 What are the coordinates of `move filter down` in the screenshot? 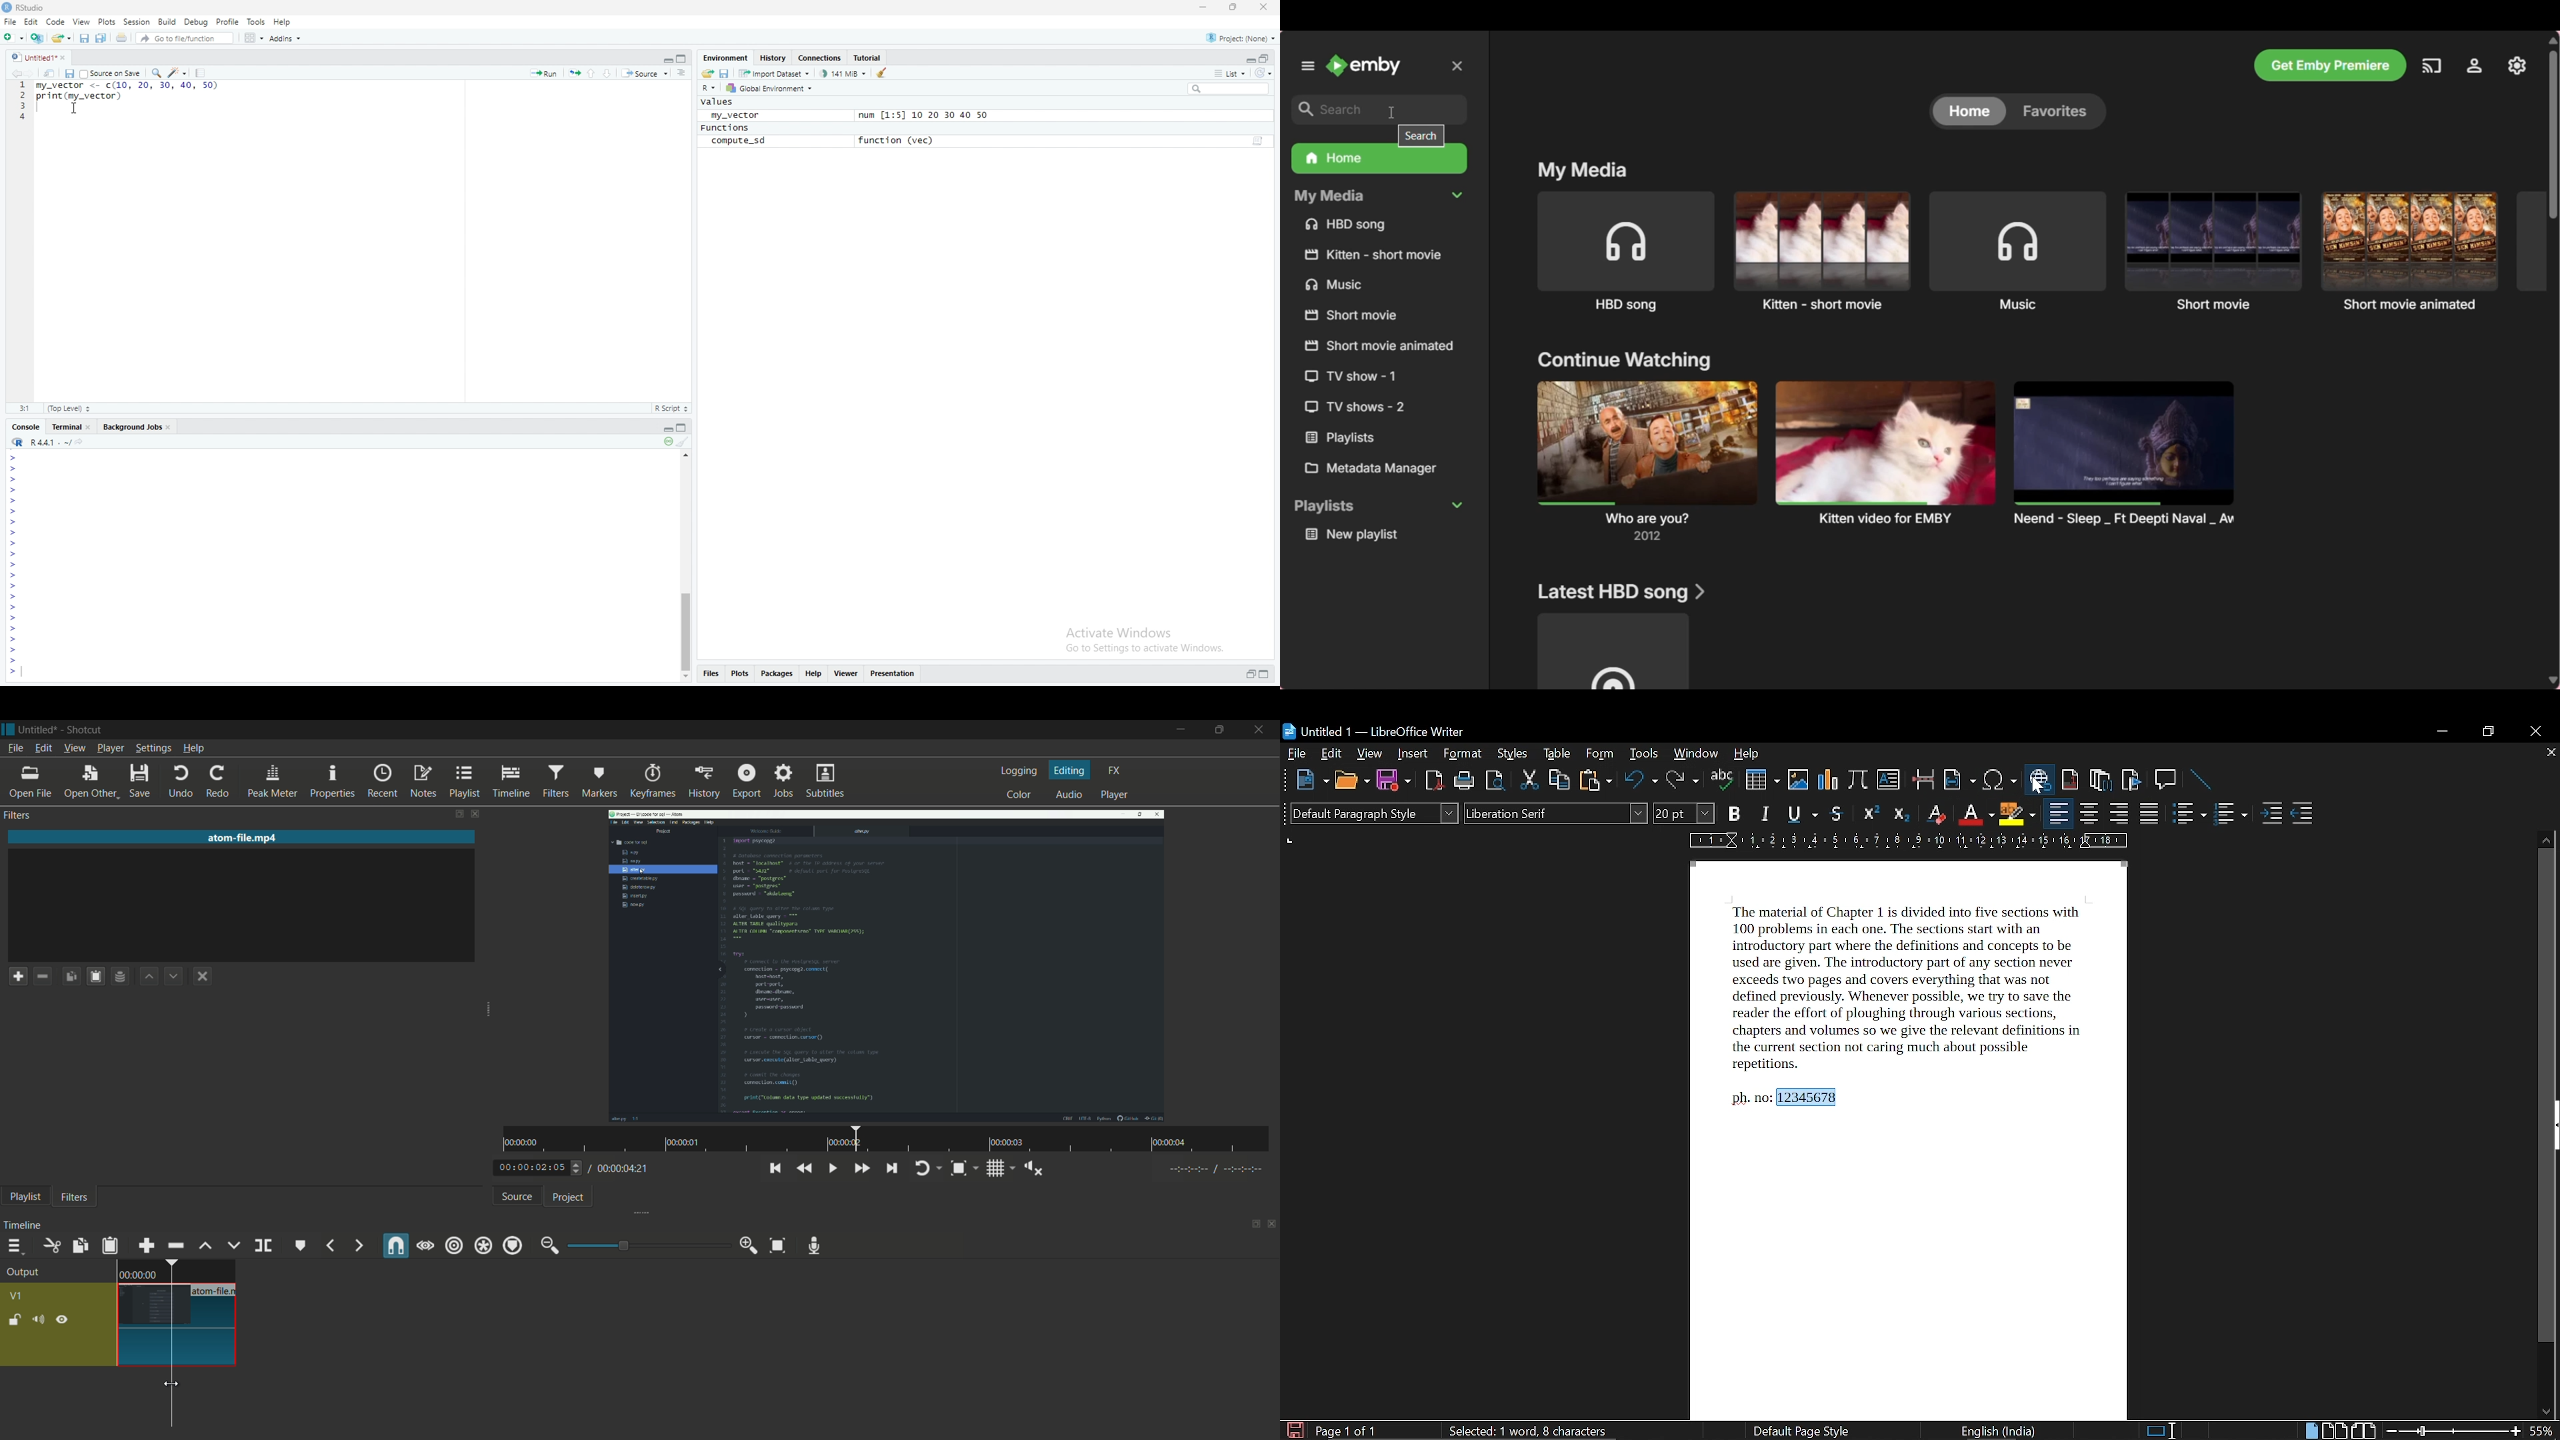 It's located at (175, 976).